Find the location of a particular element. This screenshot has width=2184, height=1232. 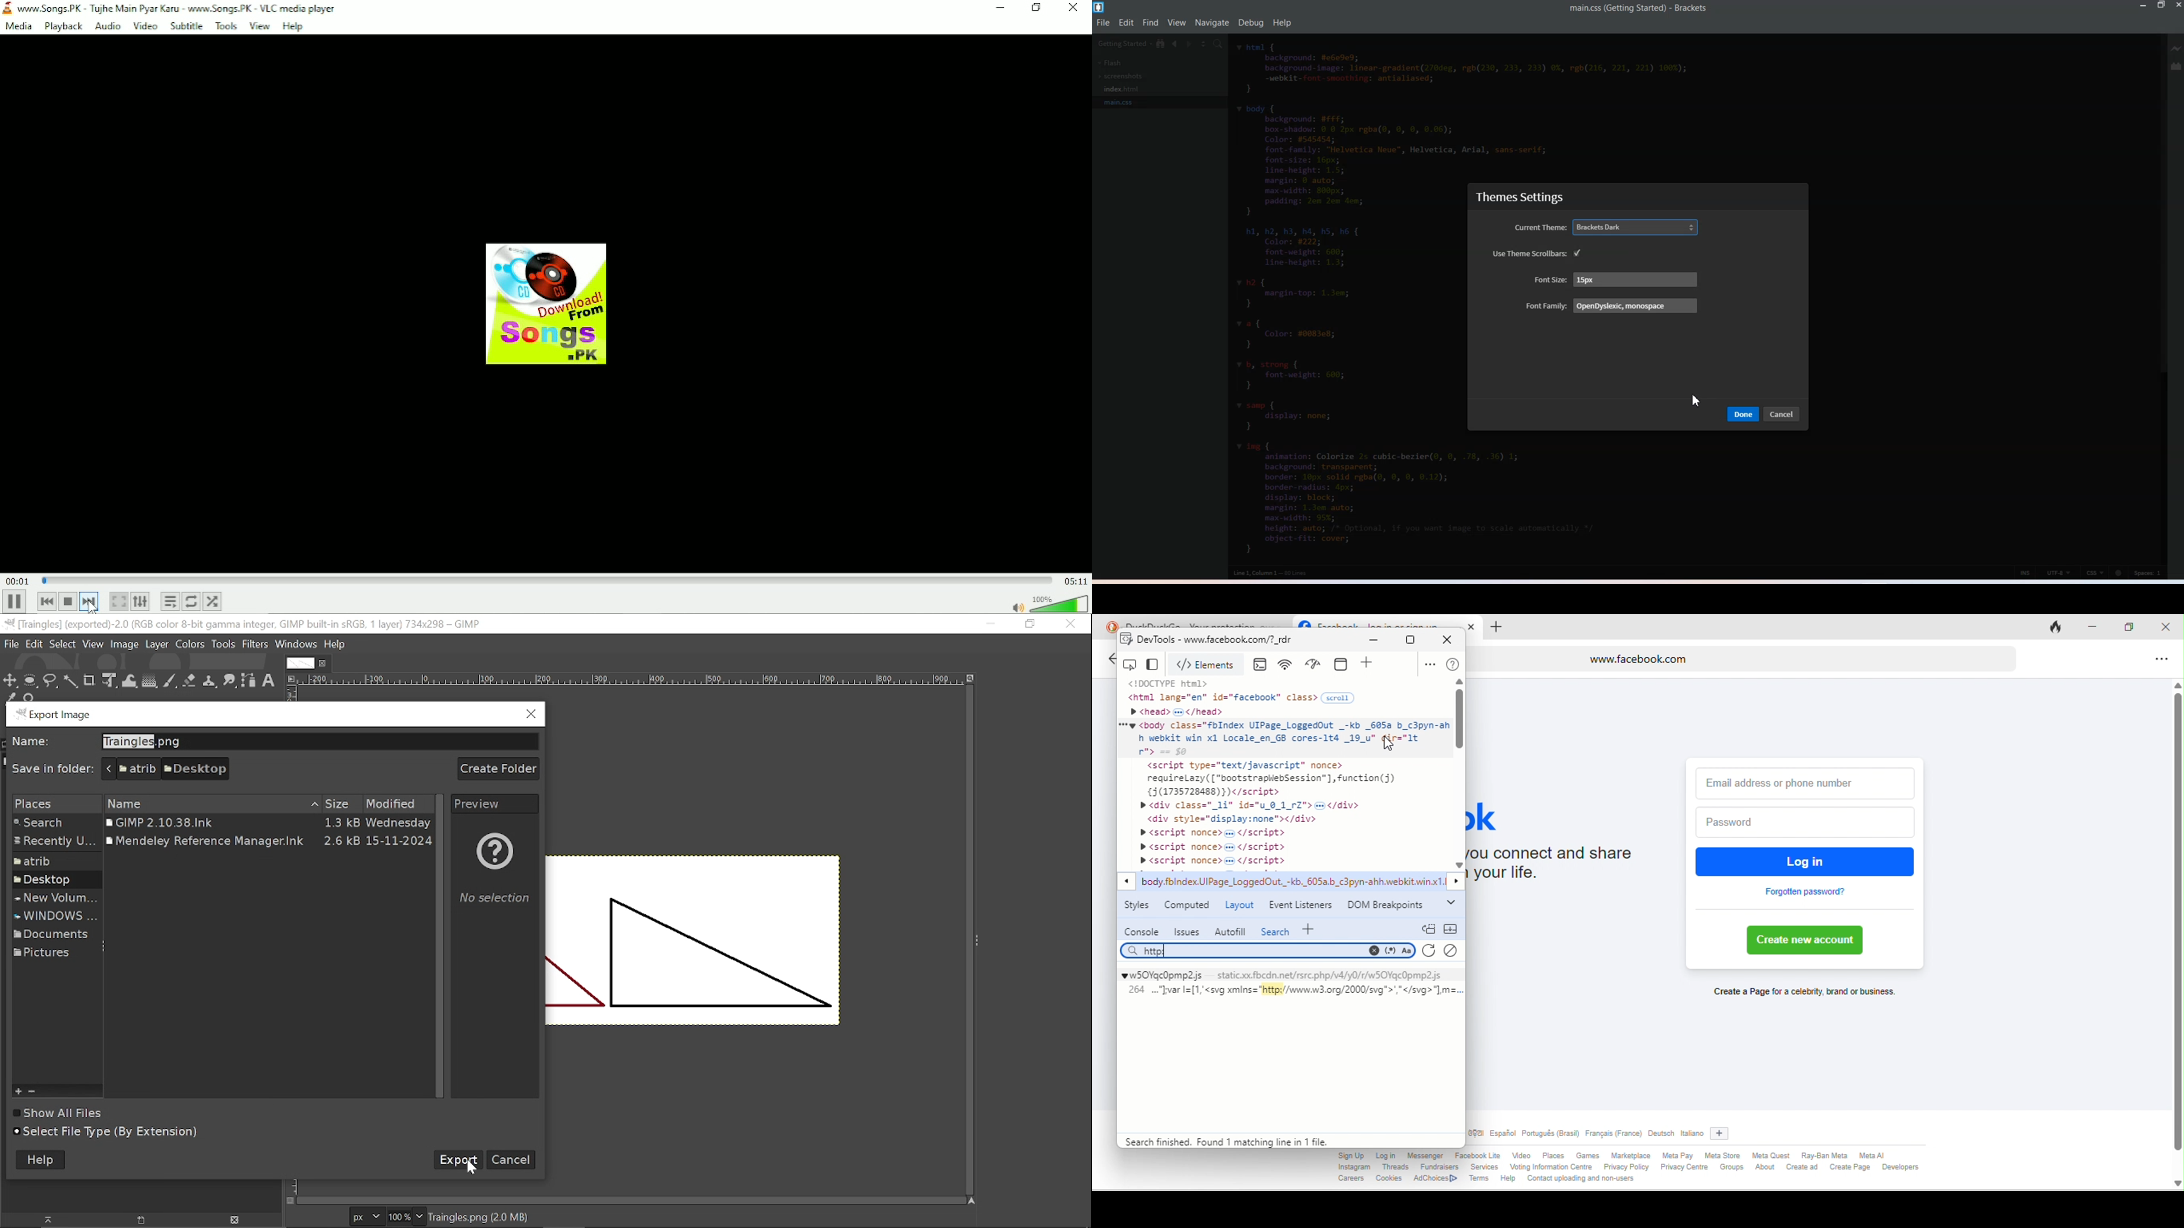

Help is located at coordinates (335, 644).